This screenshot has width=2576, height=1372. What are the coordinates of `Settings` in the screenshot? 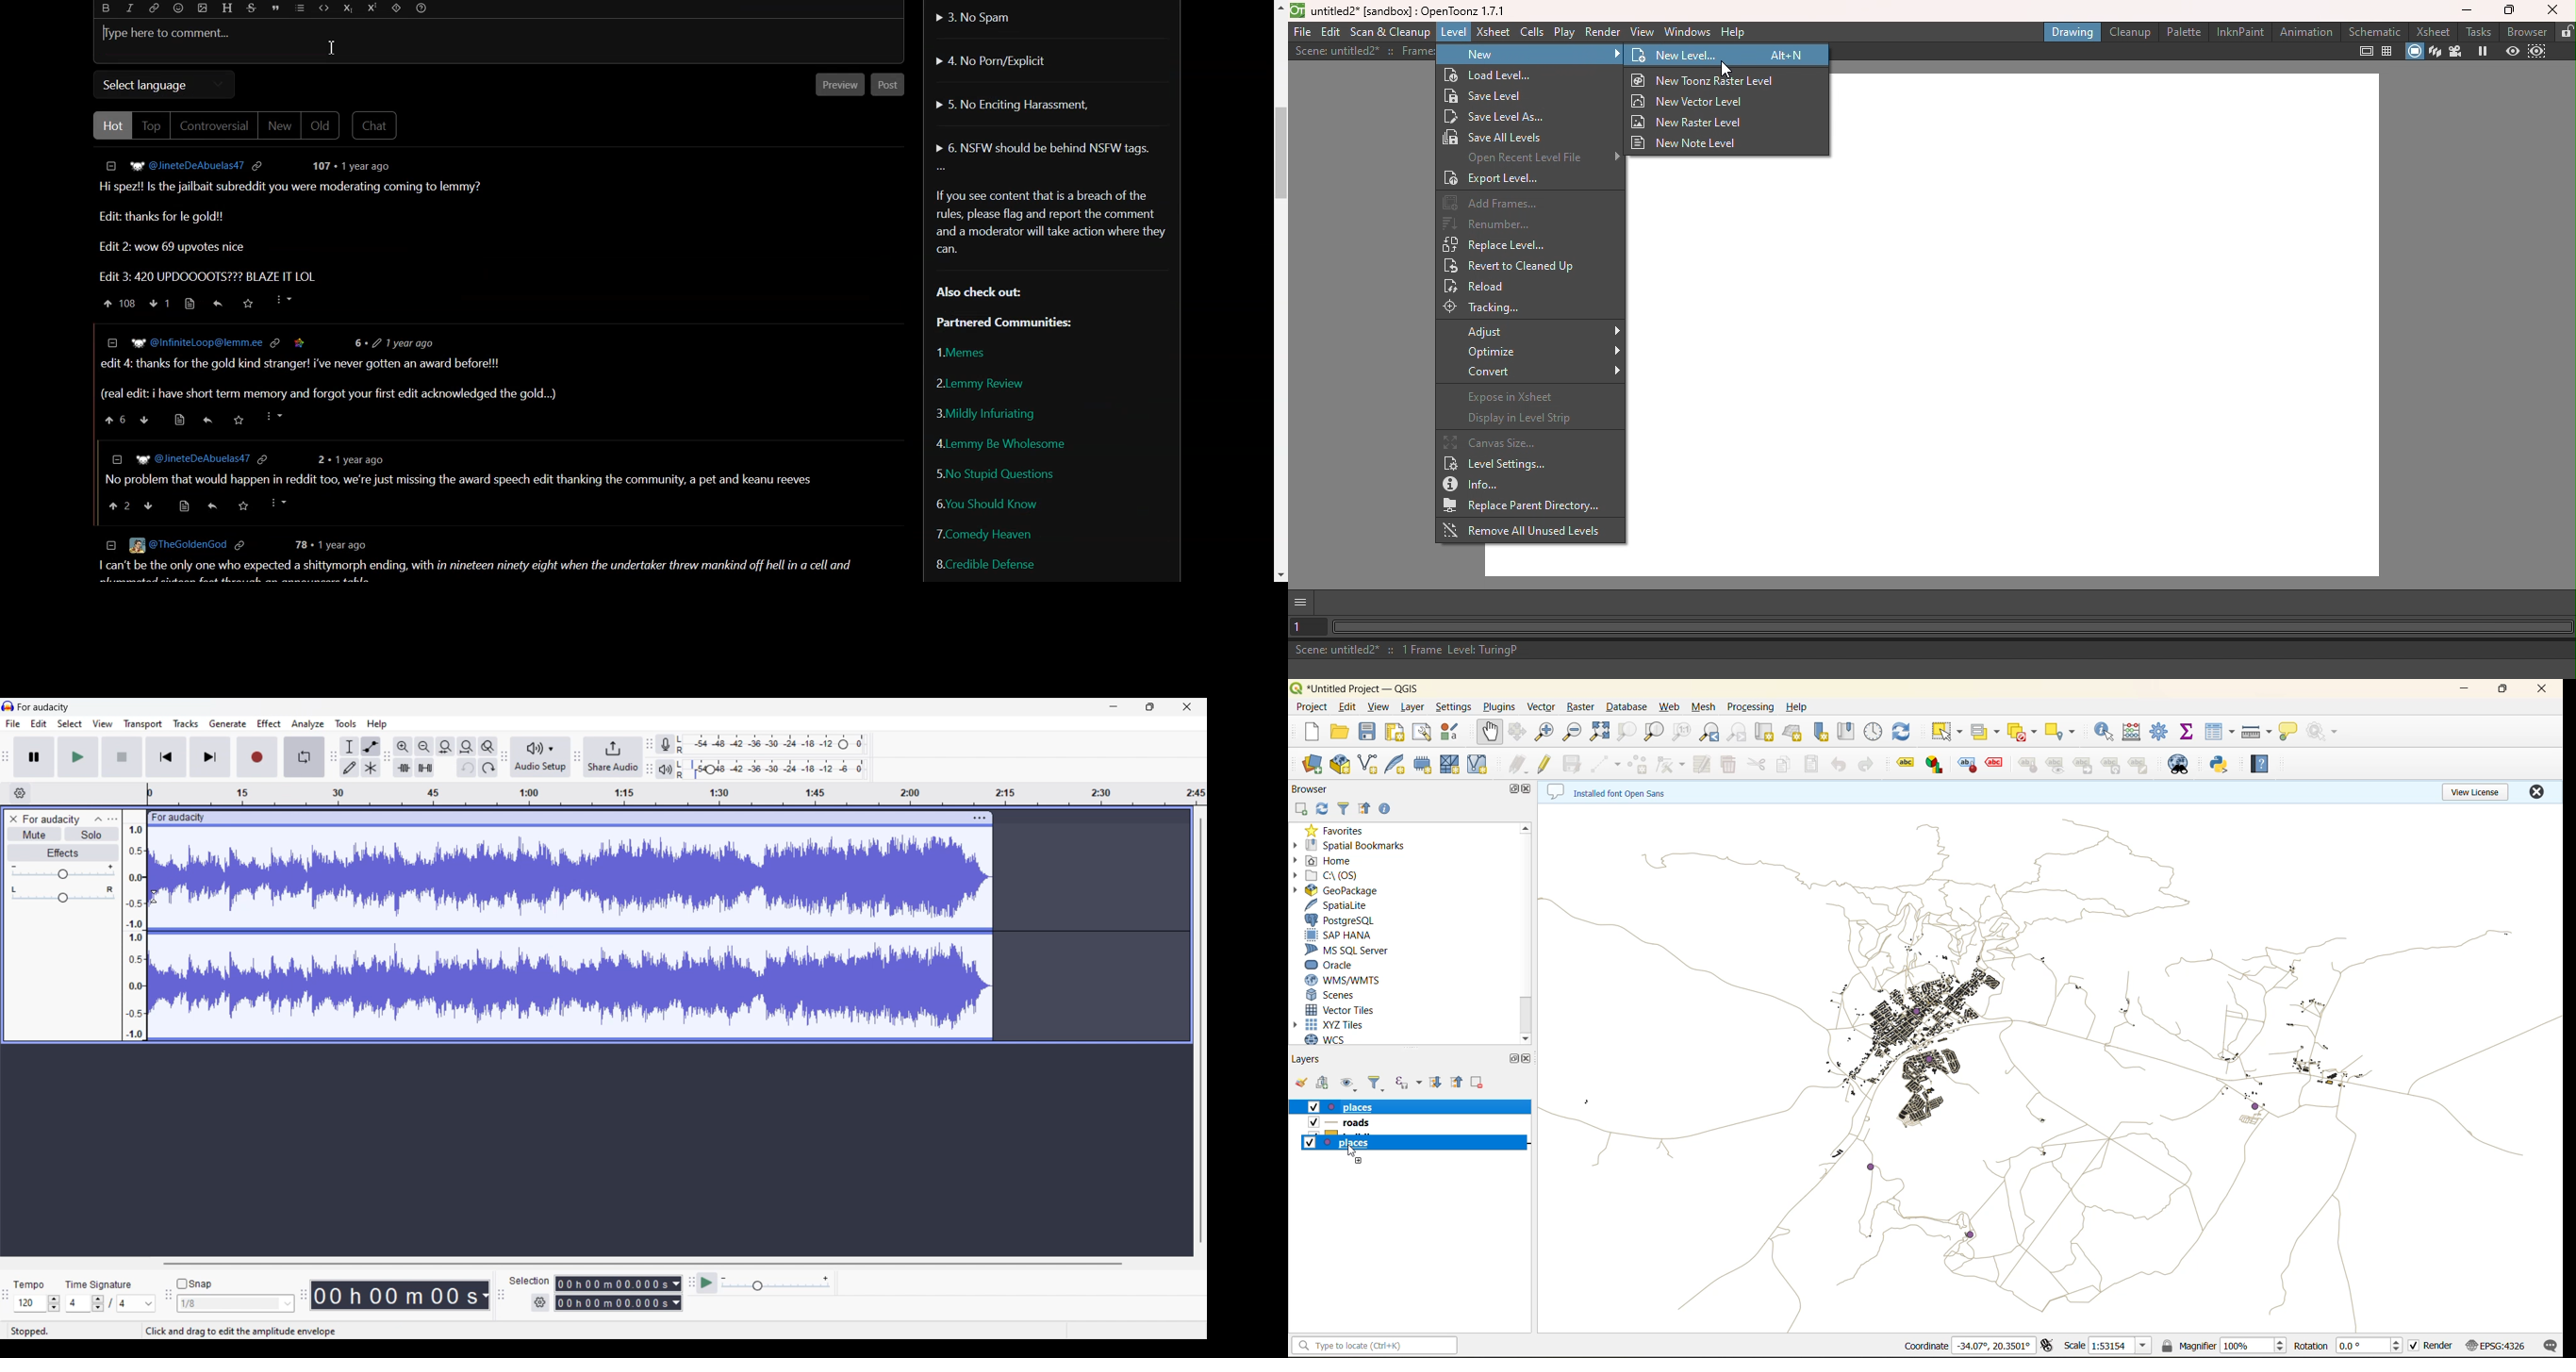 It's located at (541, 1303).